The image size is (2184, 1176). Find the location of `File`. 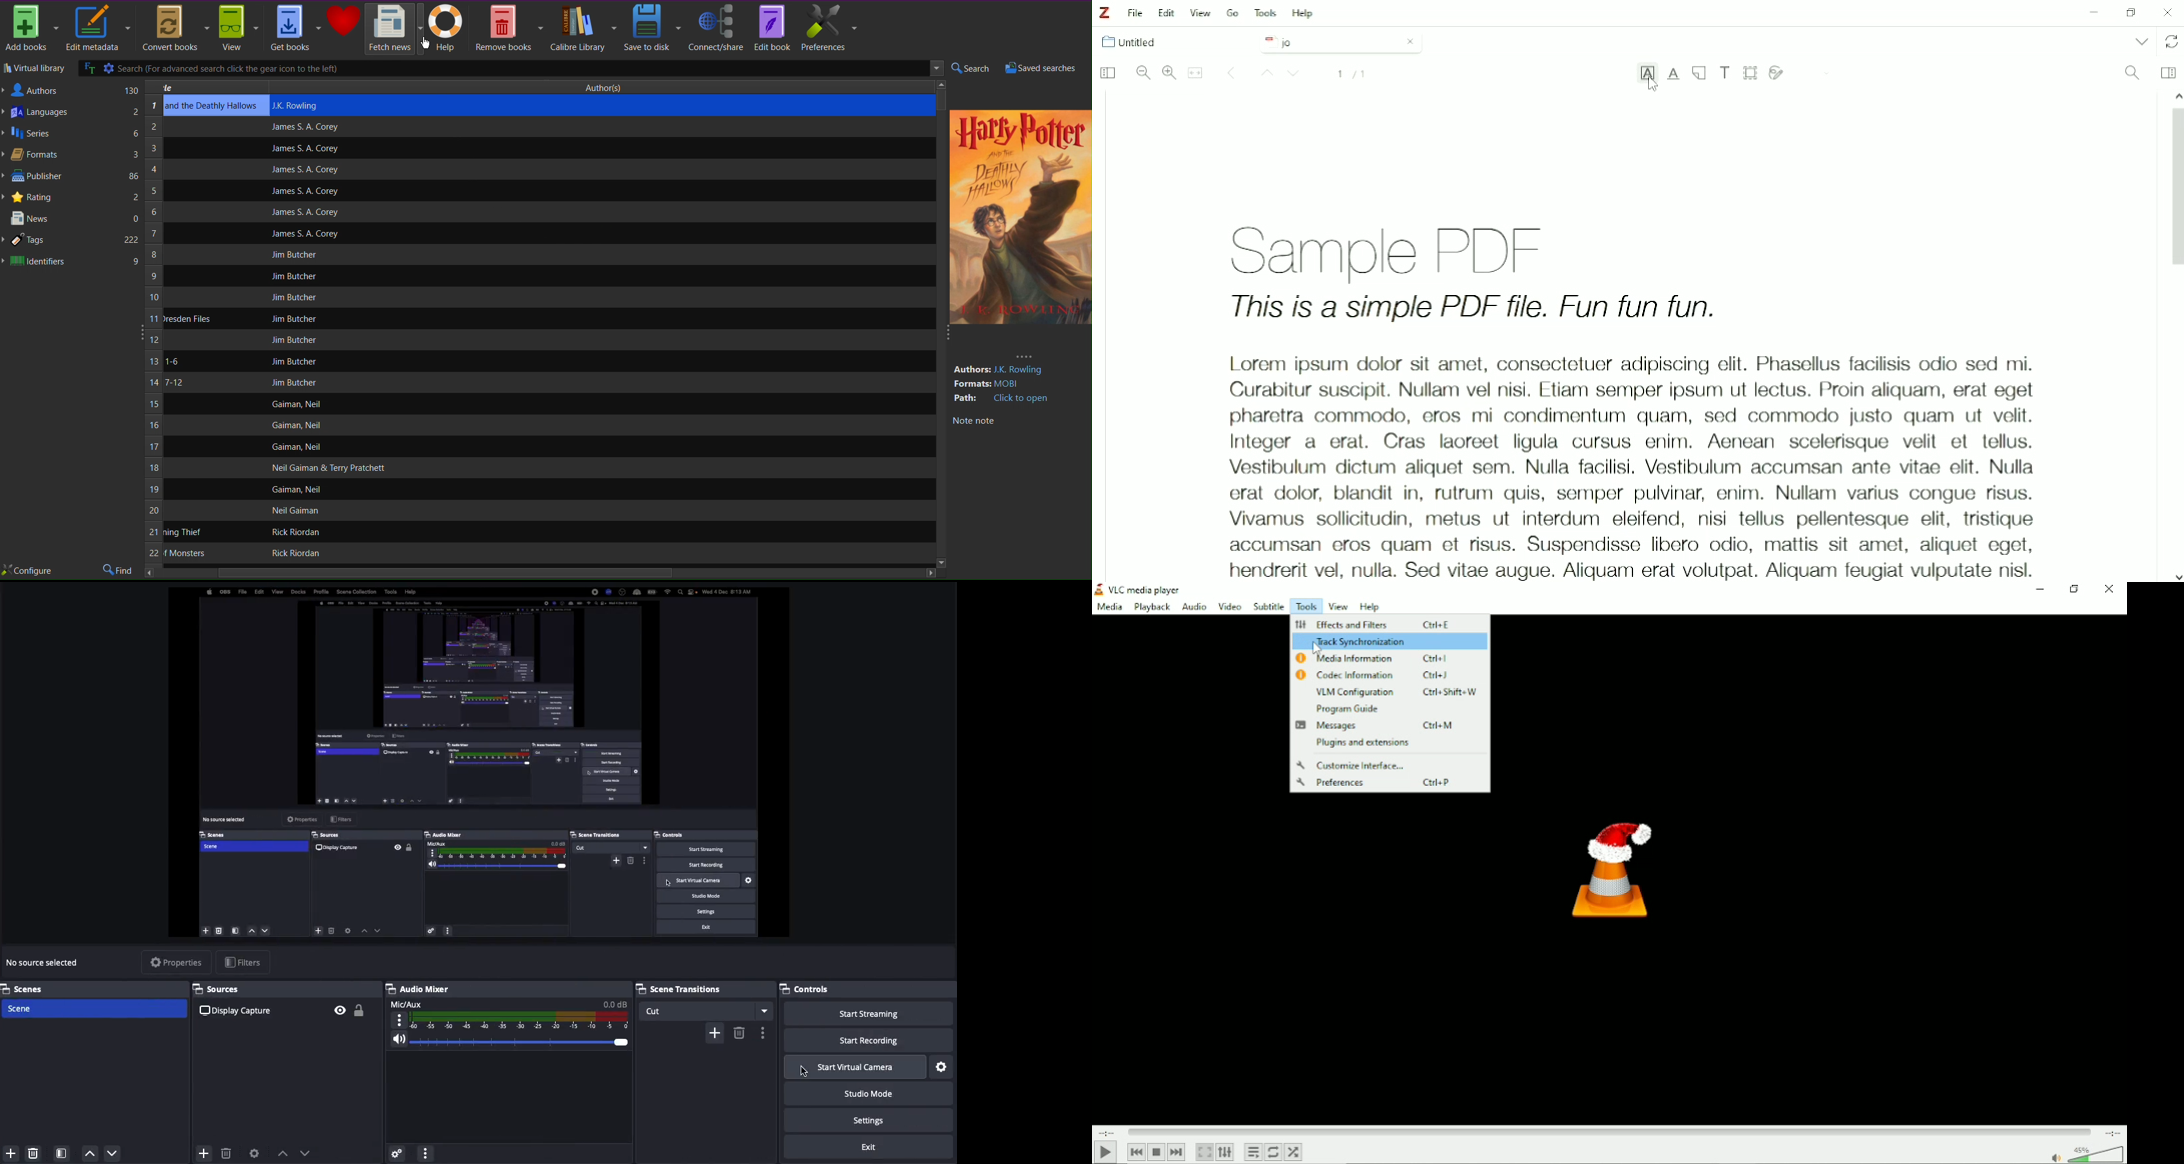

File is located at coordinates (1136, 13).